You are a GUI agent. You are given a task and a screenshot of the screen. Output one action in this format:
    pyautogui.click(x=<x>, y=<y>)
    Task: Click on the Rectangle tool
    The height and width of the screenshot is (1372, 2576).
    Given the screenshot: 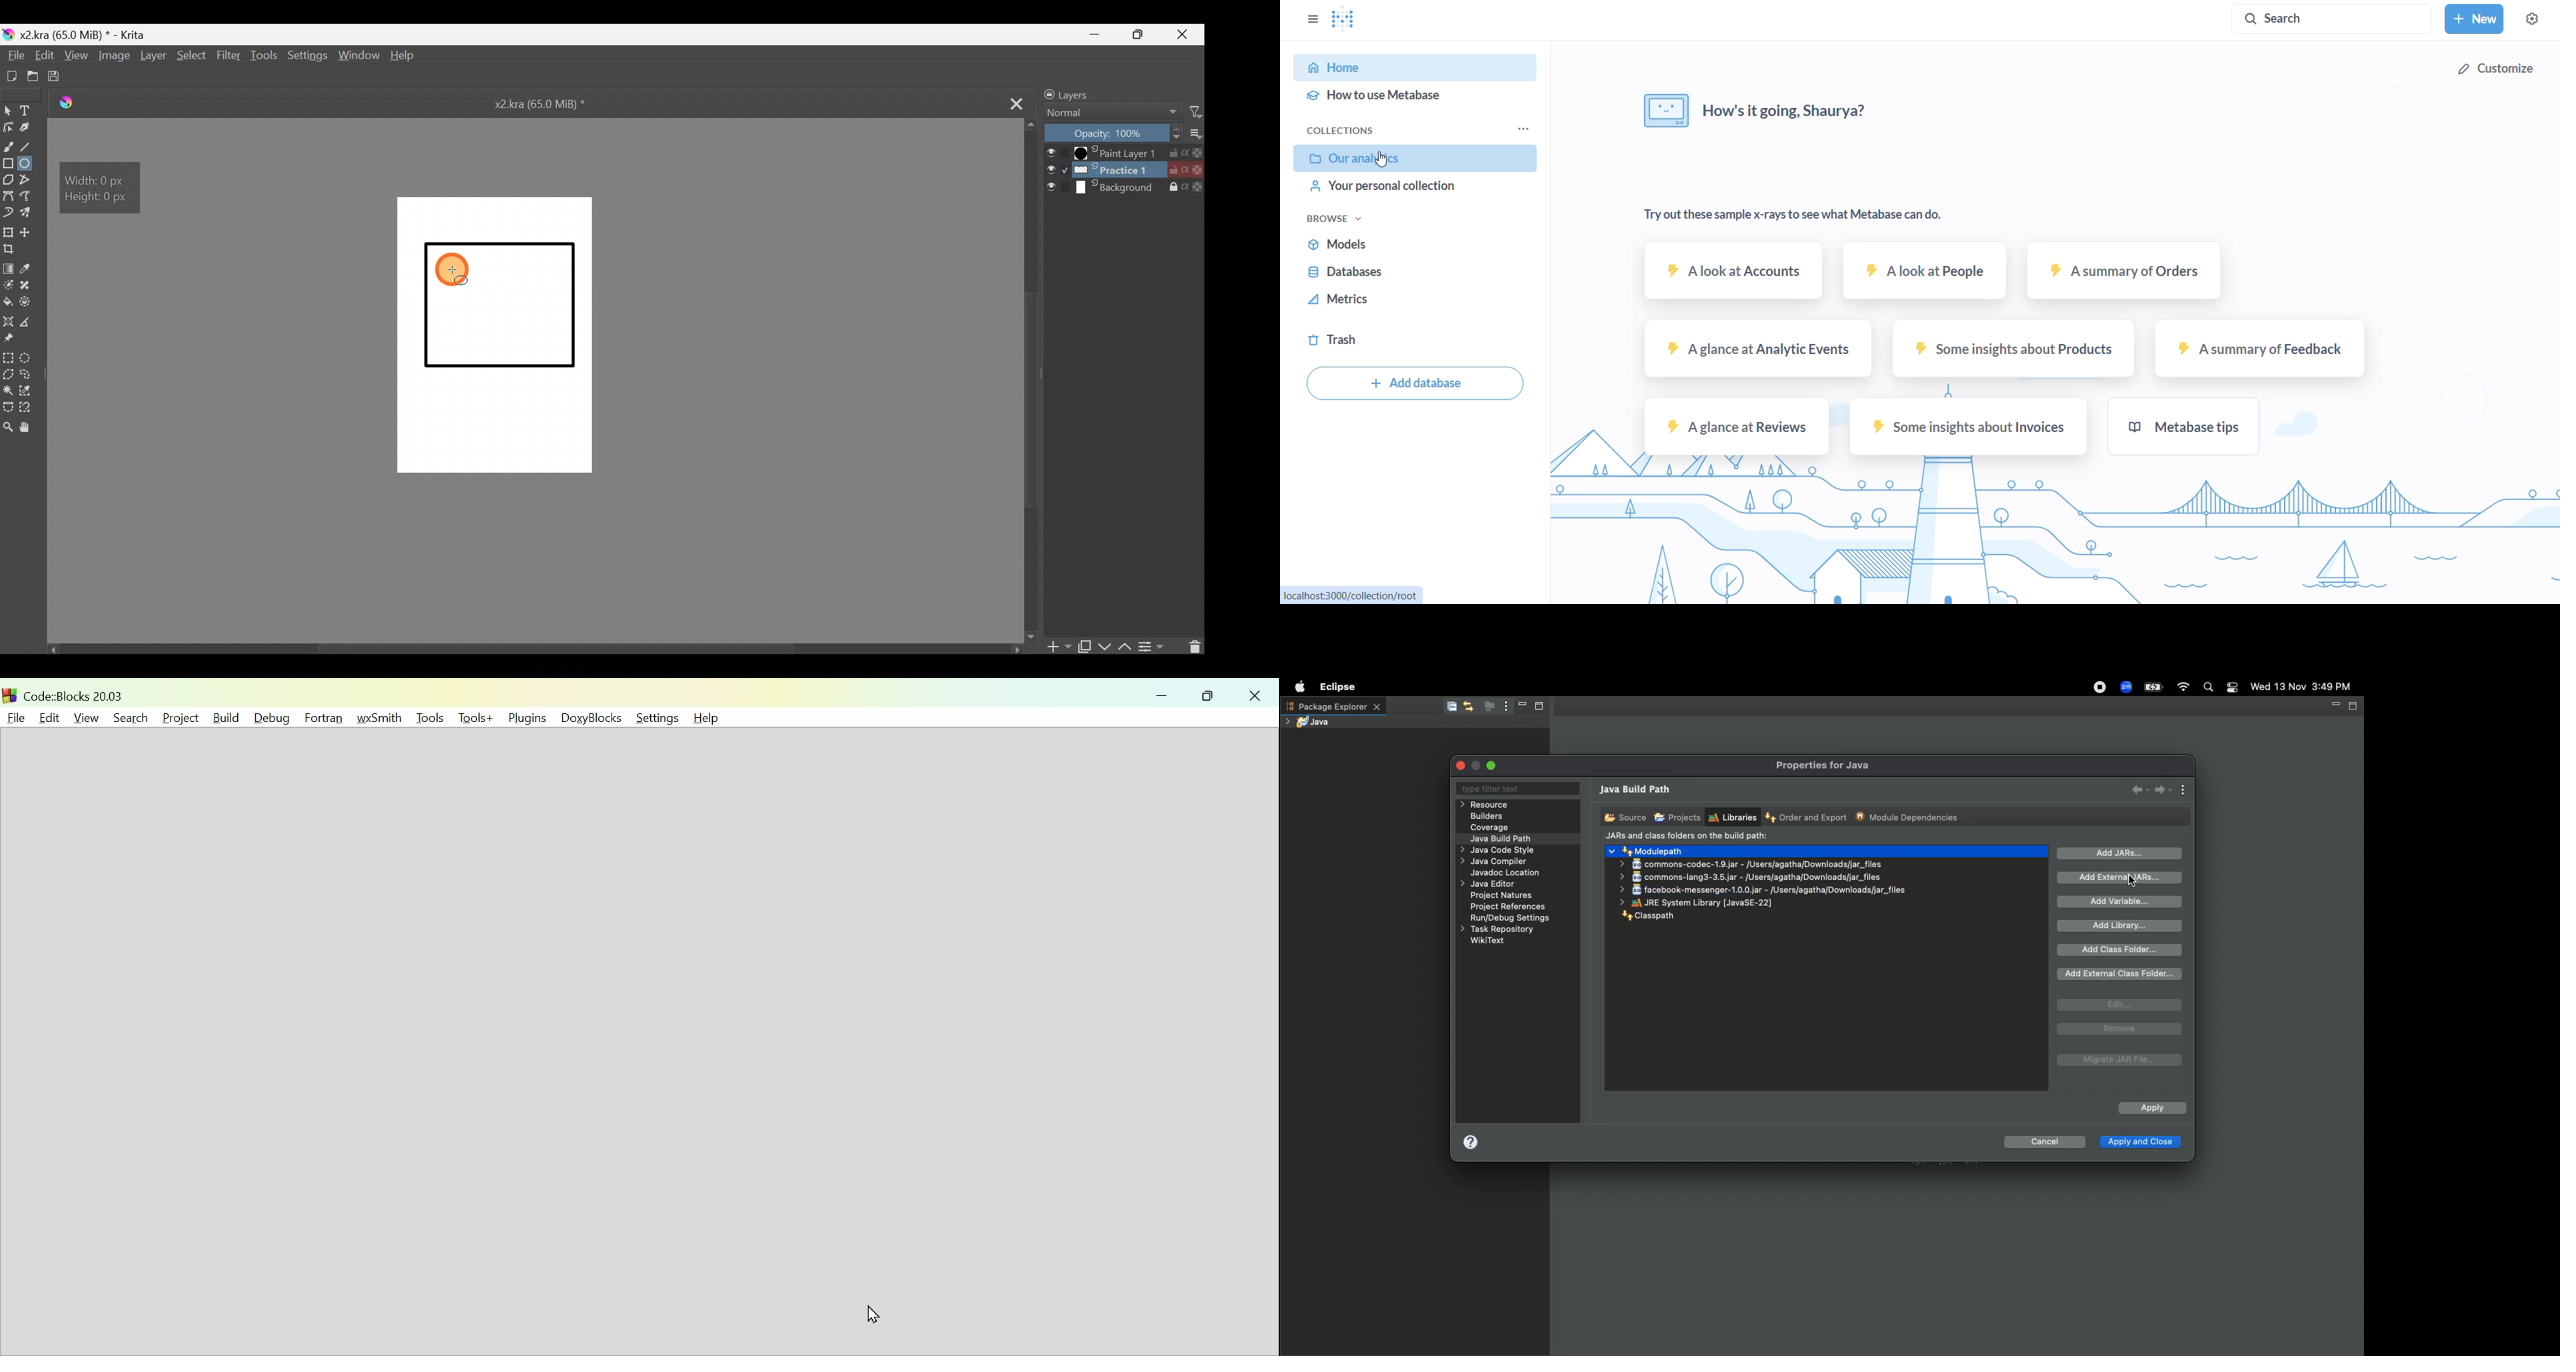 What is the action you would take?
    pyautogui.click(x=9, y=162)
    